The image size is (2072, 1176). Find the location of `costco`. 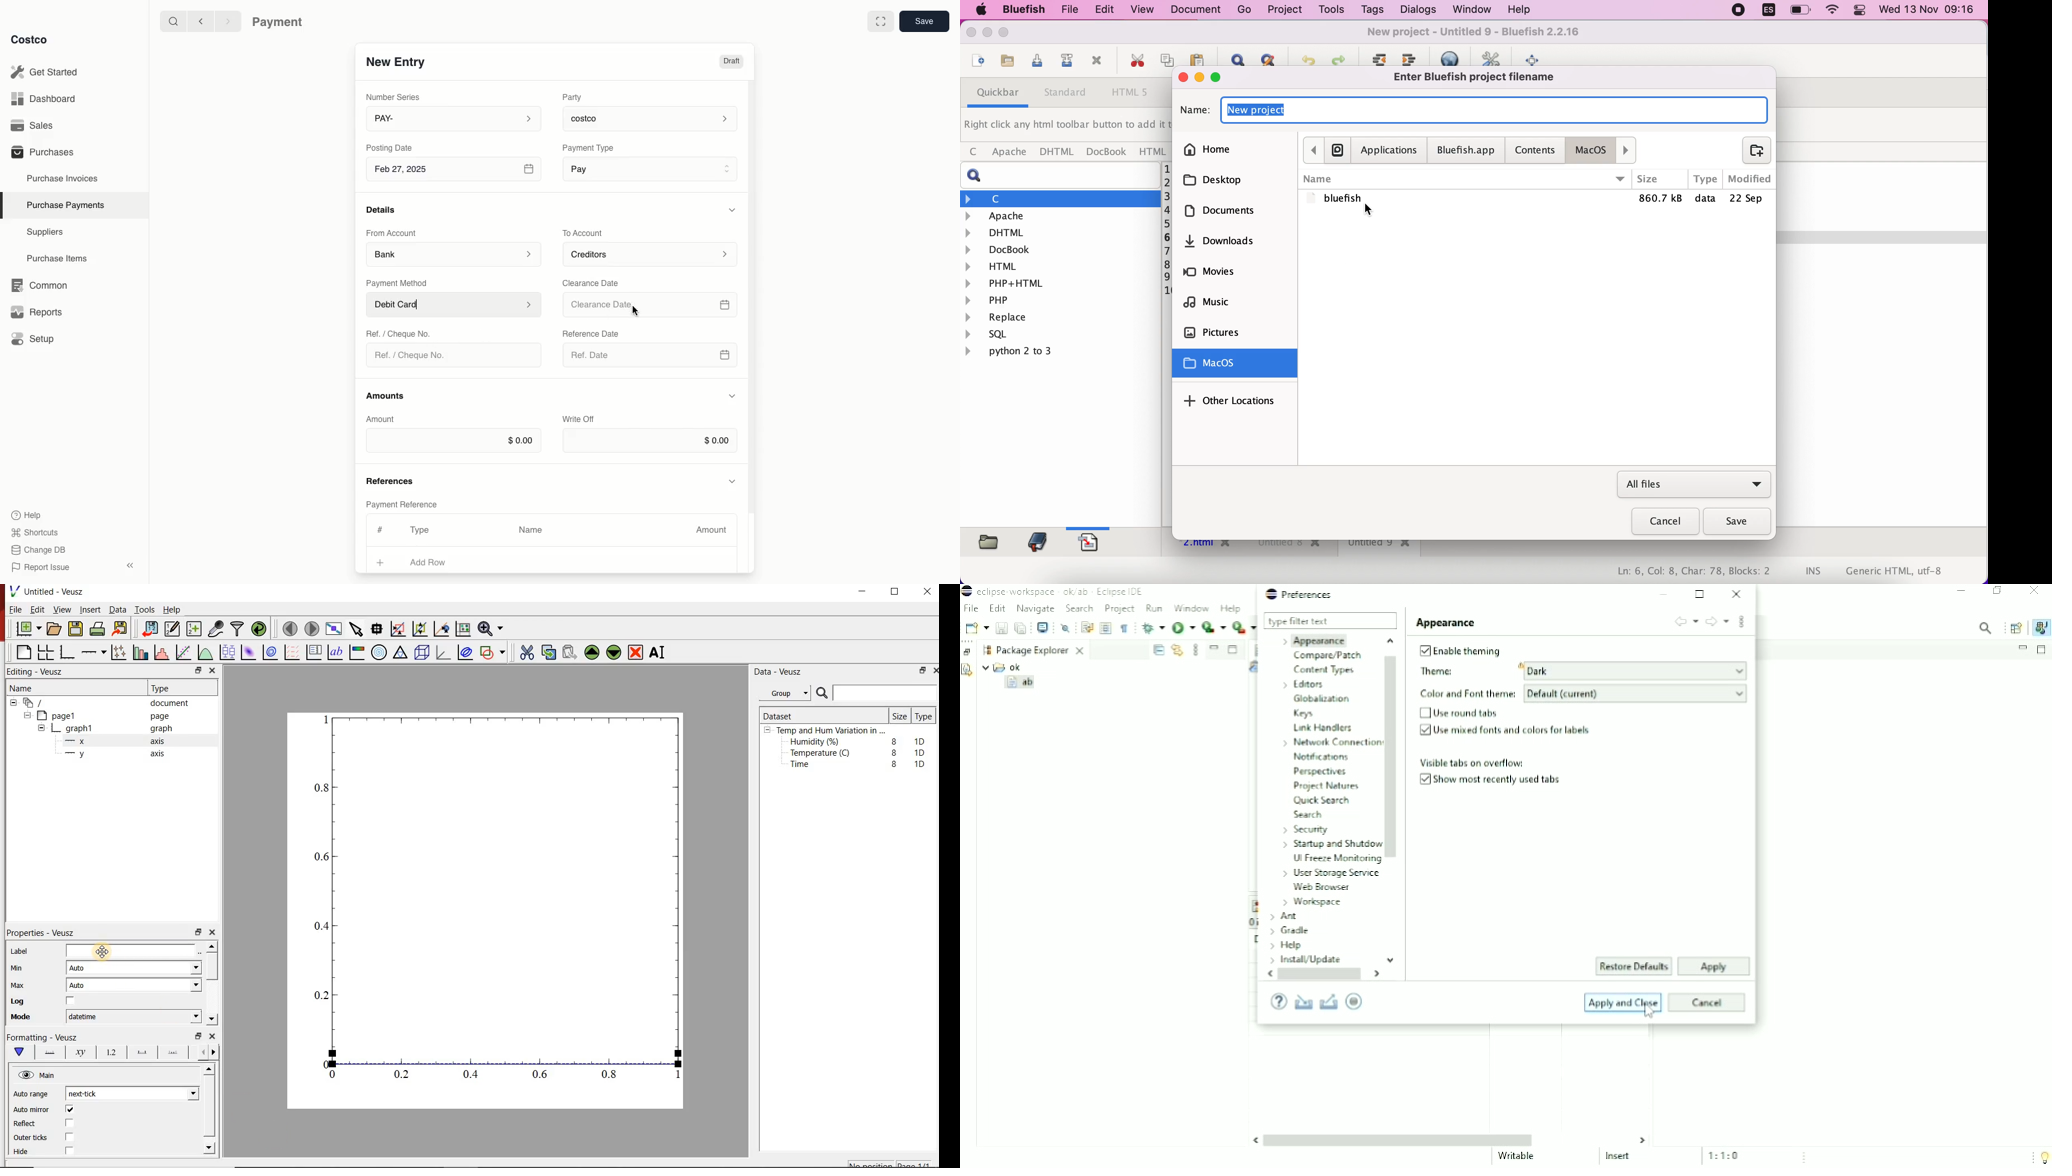

costco is located at coordinates (653, 117).